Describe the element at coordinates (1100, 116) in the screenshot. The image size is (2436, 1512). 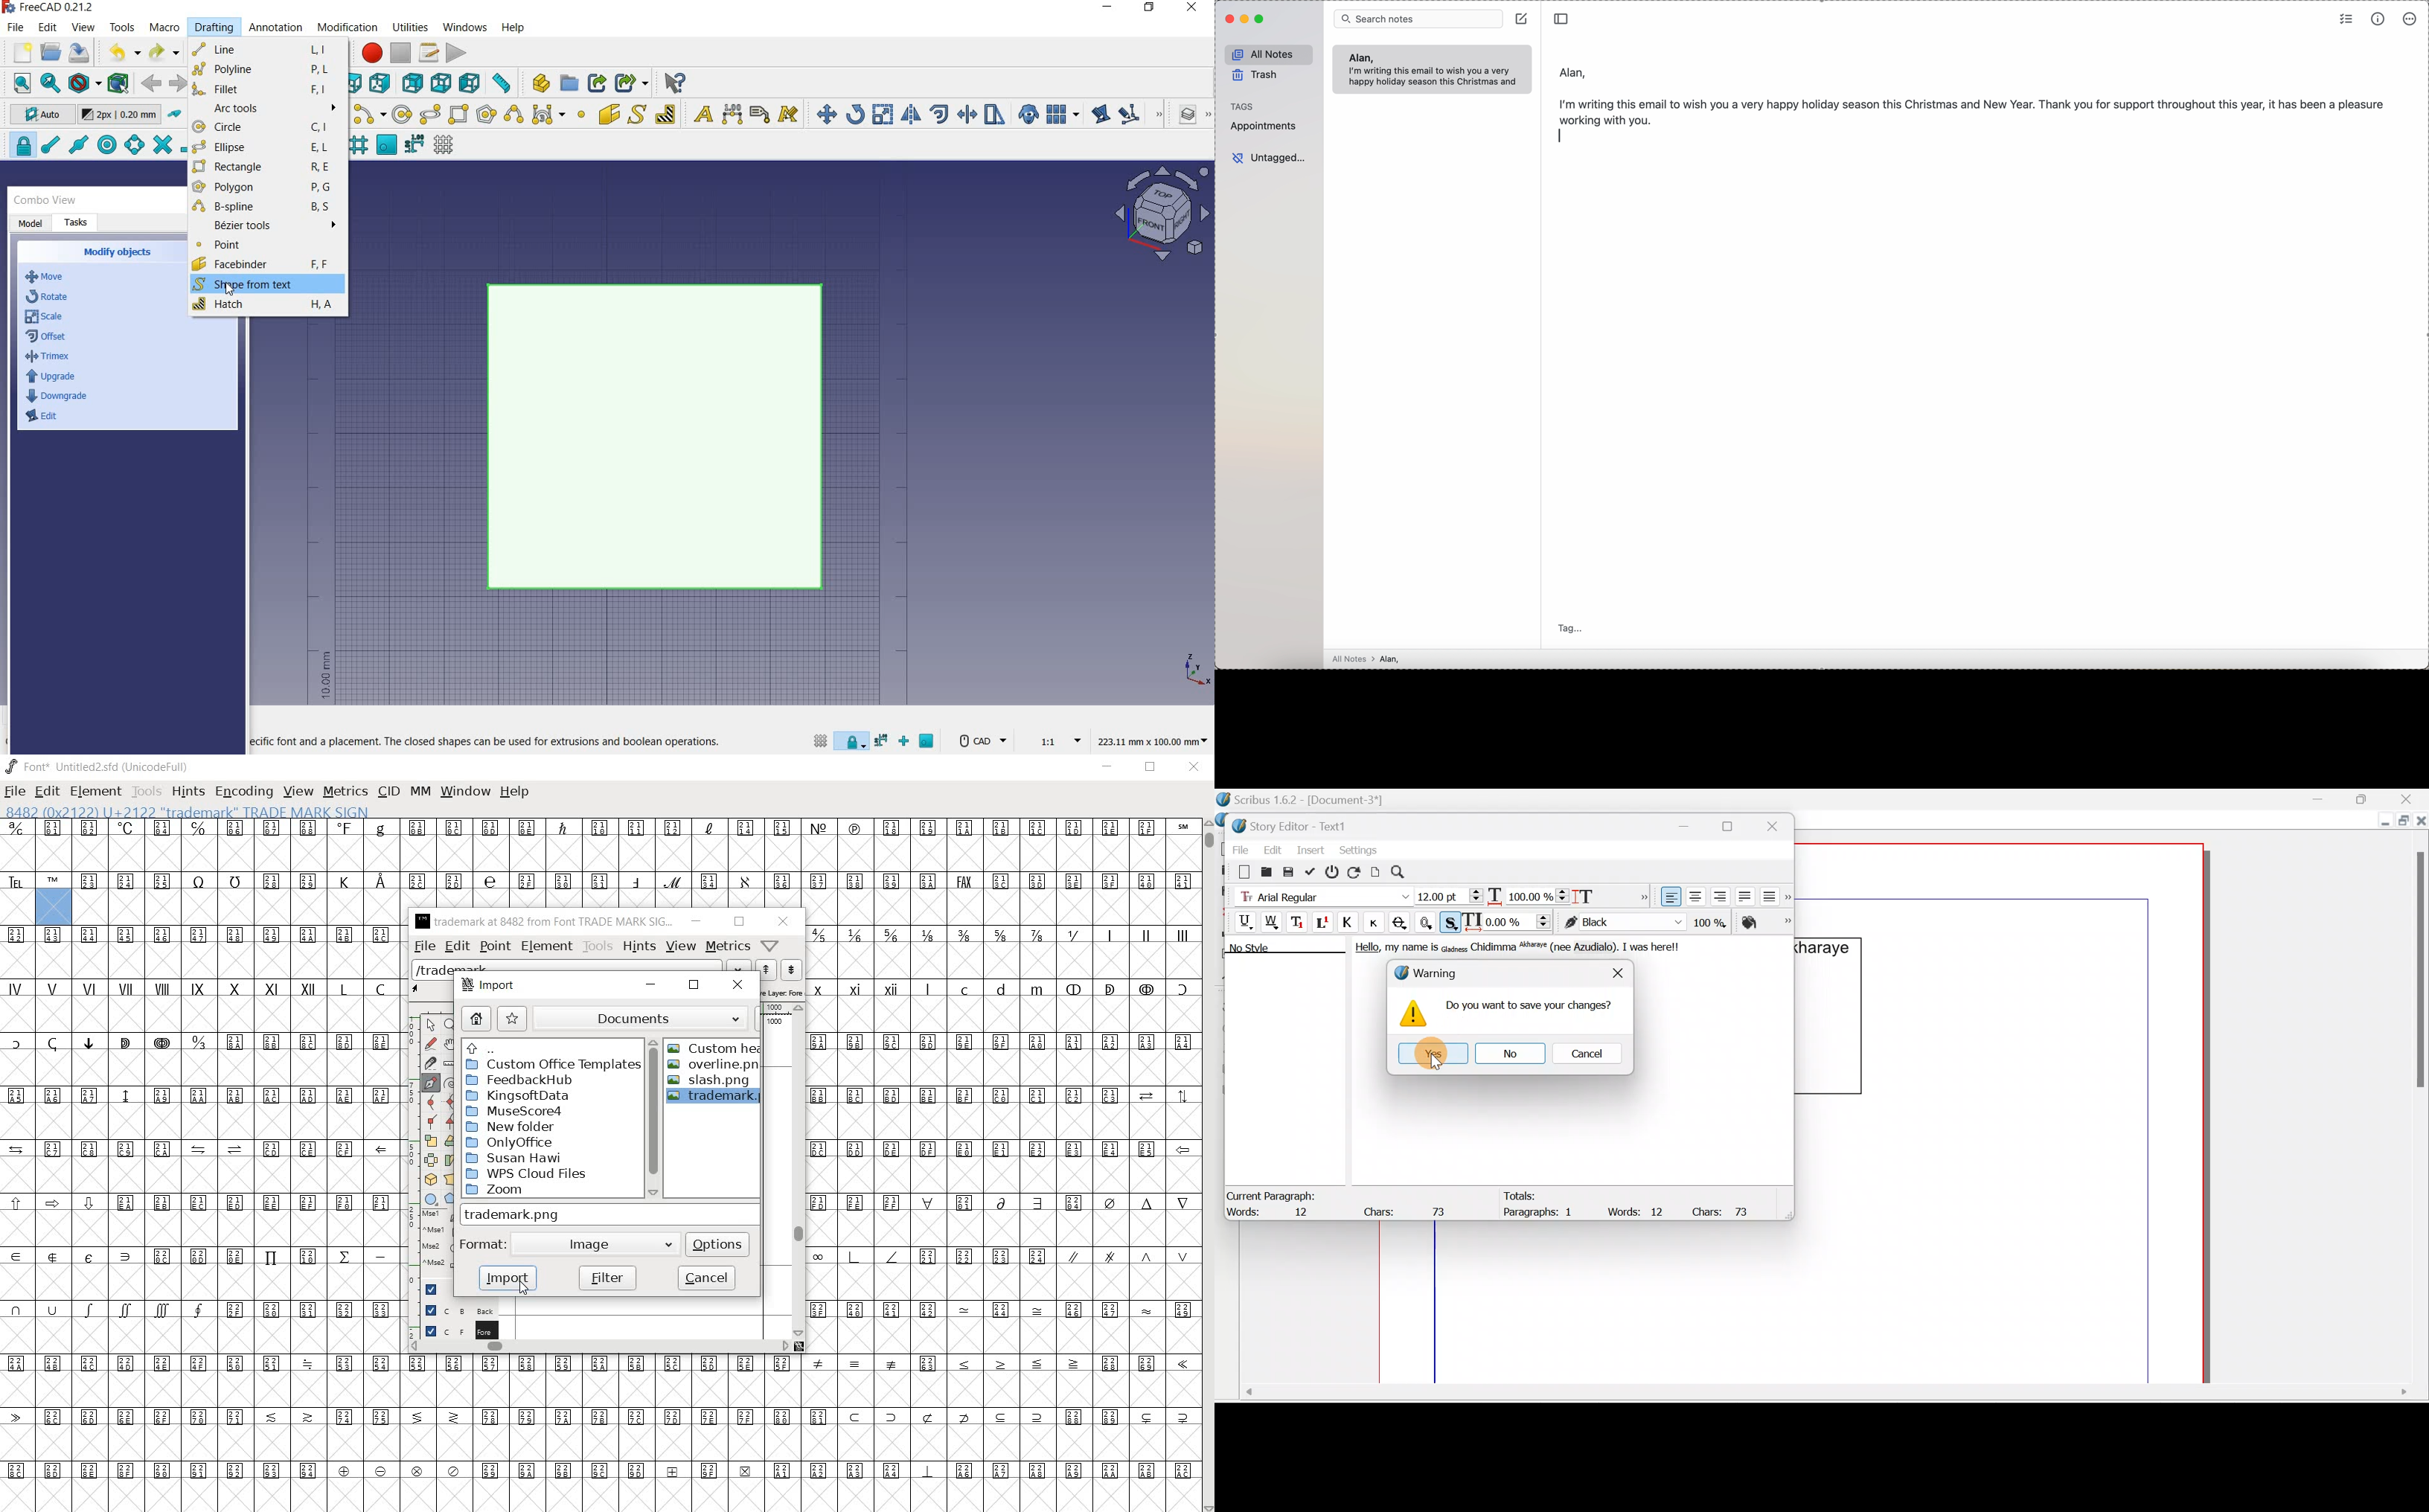
I see `edit` at that location.